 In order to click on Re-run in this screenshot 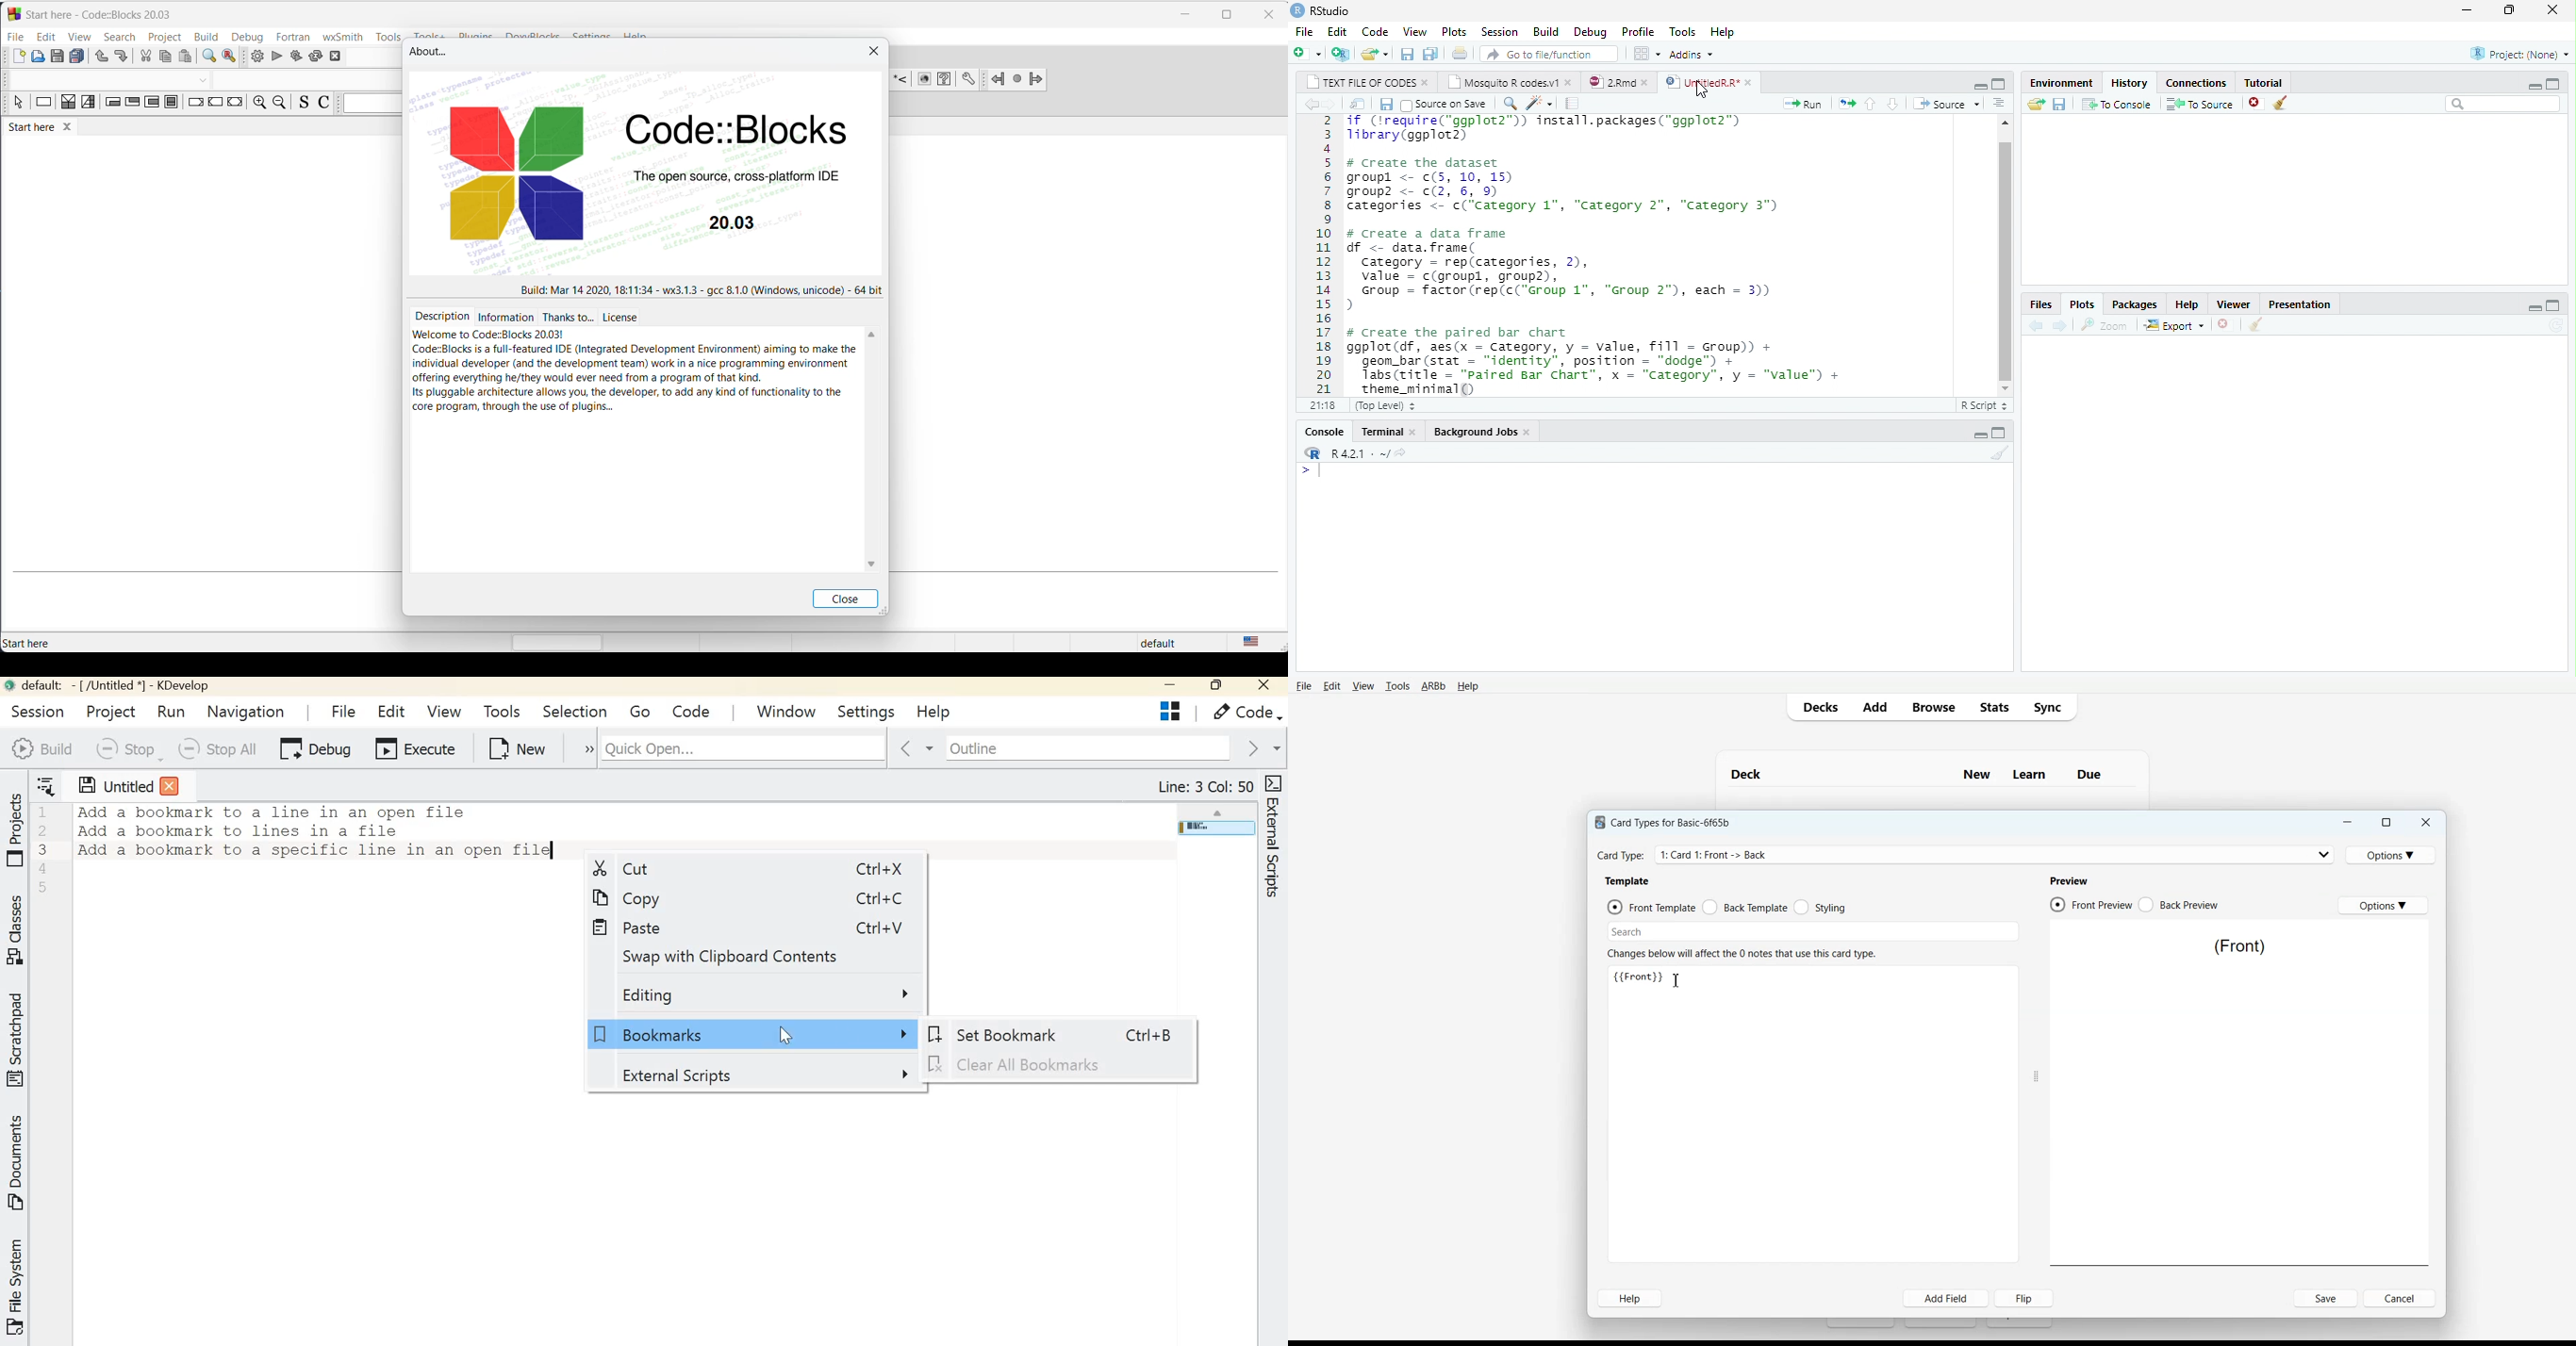, I will do `click(1846, 104)`.